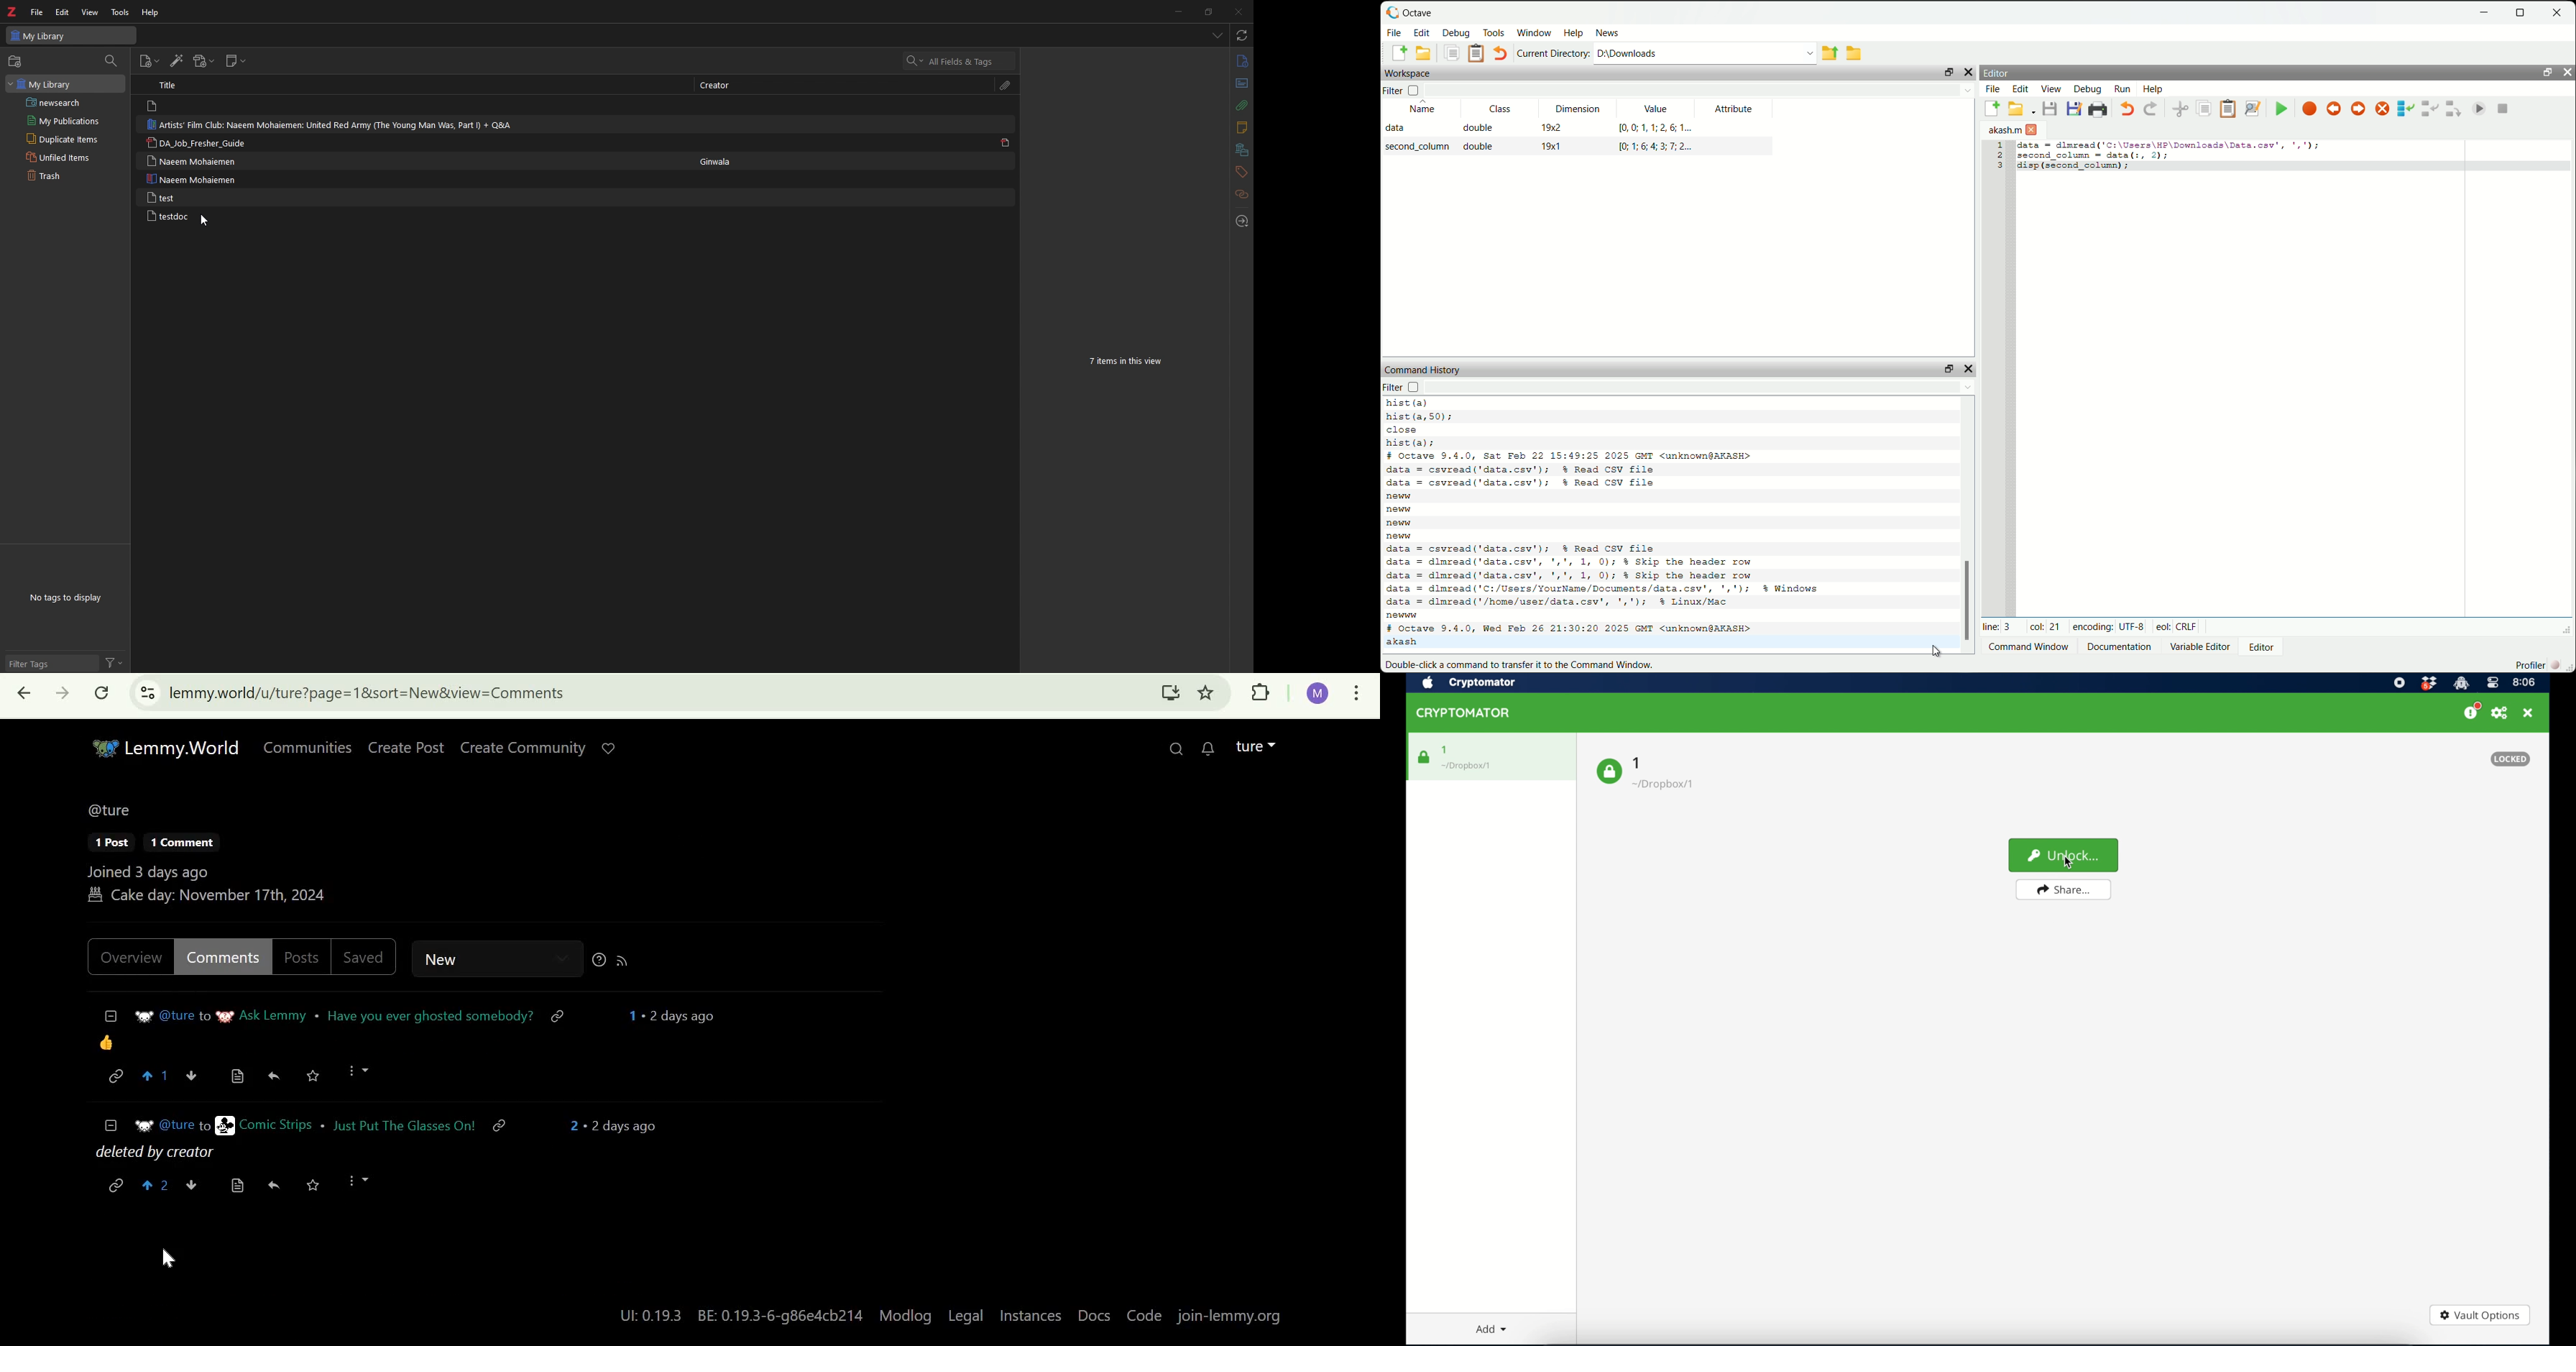  What do you see at coordinates (145, 871) in the screenshot?
I see `joined 3 days ago` at bounding box center [145, 871].